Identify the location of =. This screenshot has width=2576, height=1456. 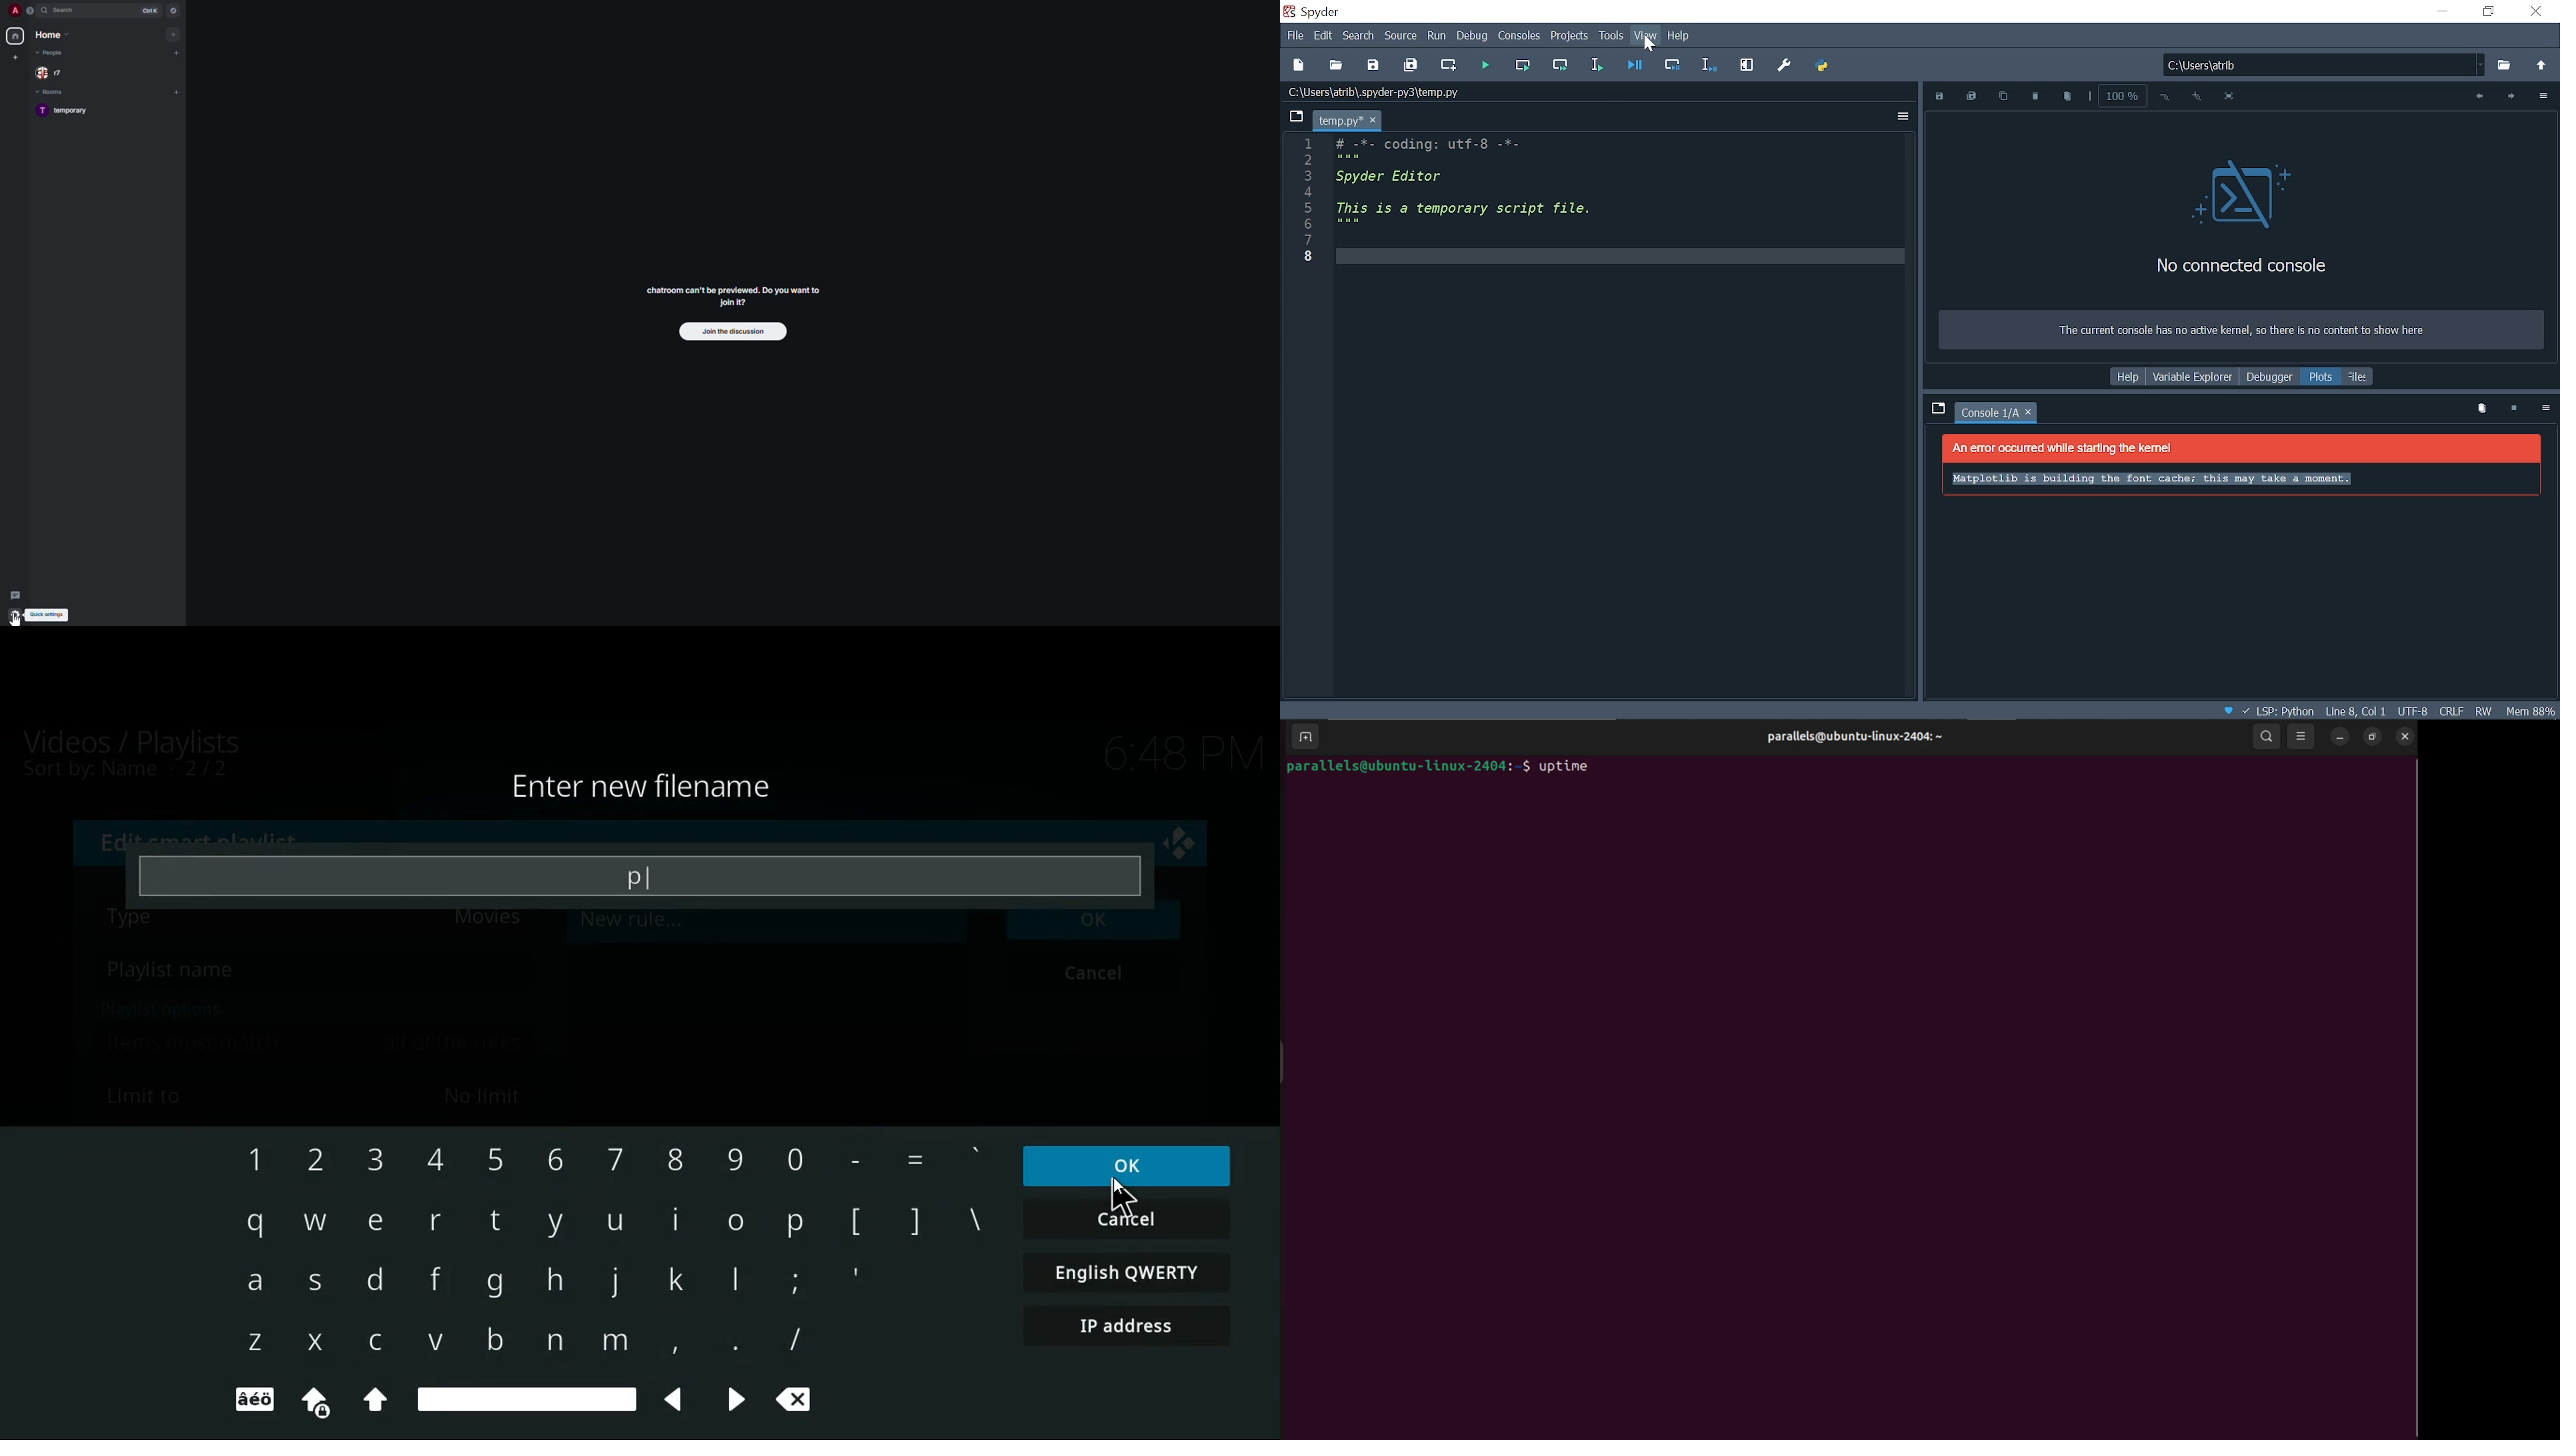
(914, 1160).